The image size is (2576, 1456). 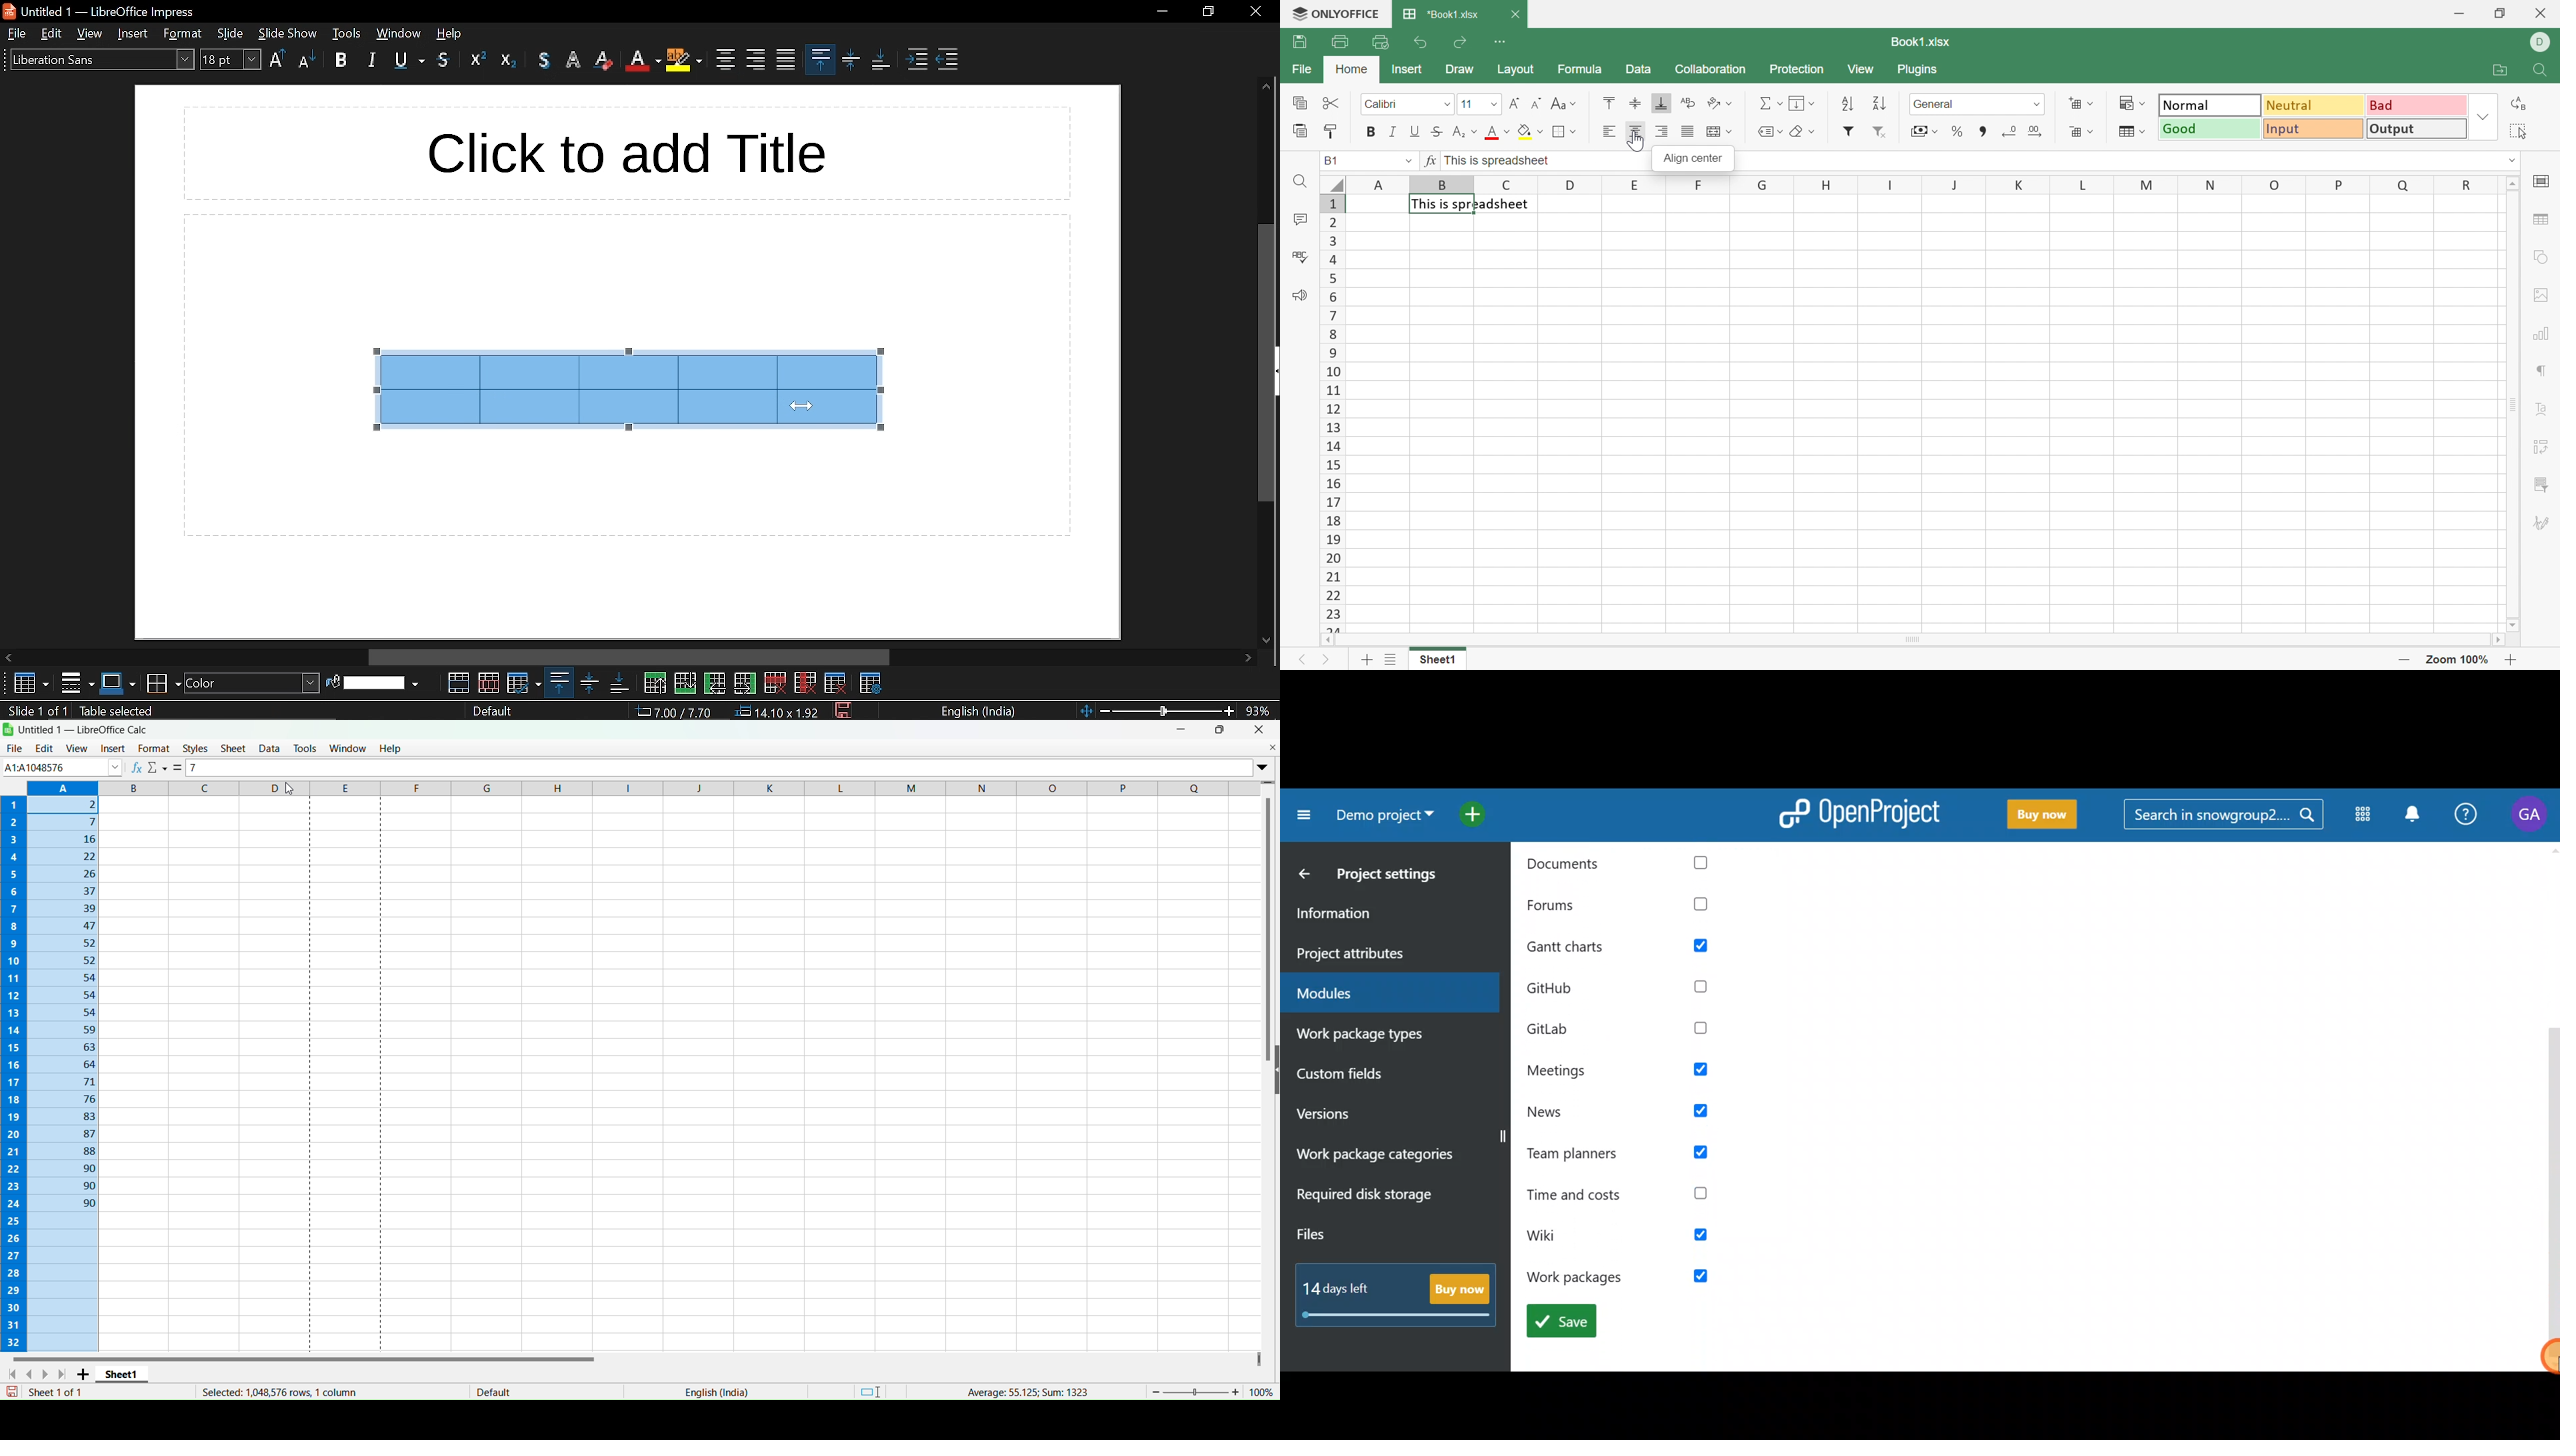 I want to click on Cursor, so click(x=1637, y=140).